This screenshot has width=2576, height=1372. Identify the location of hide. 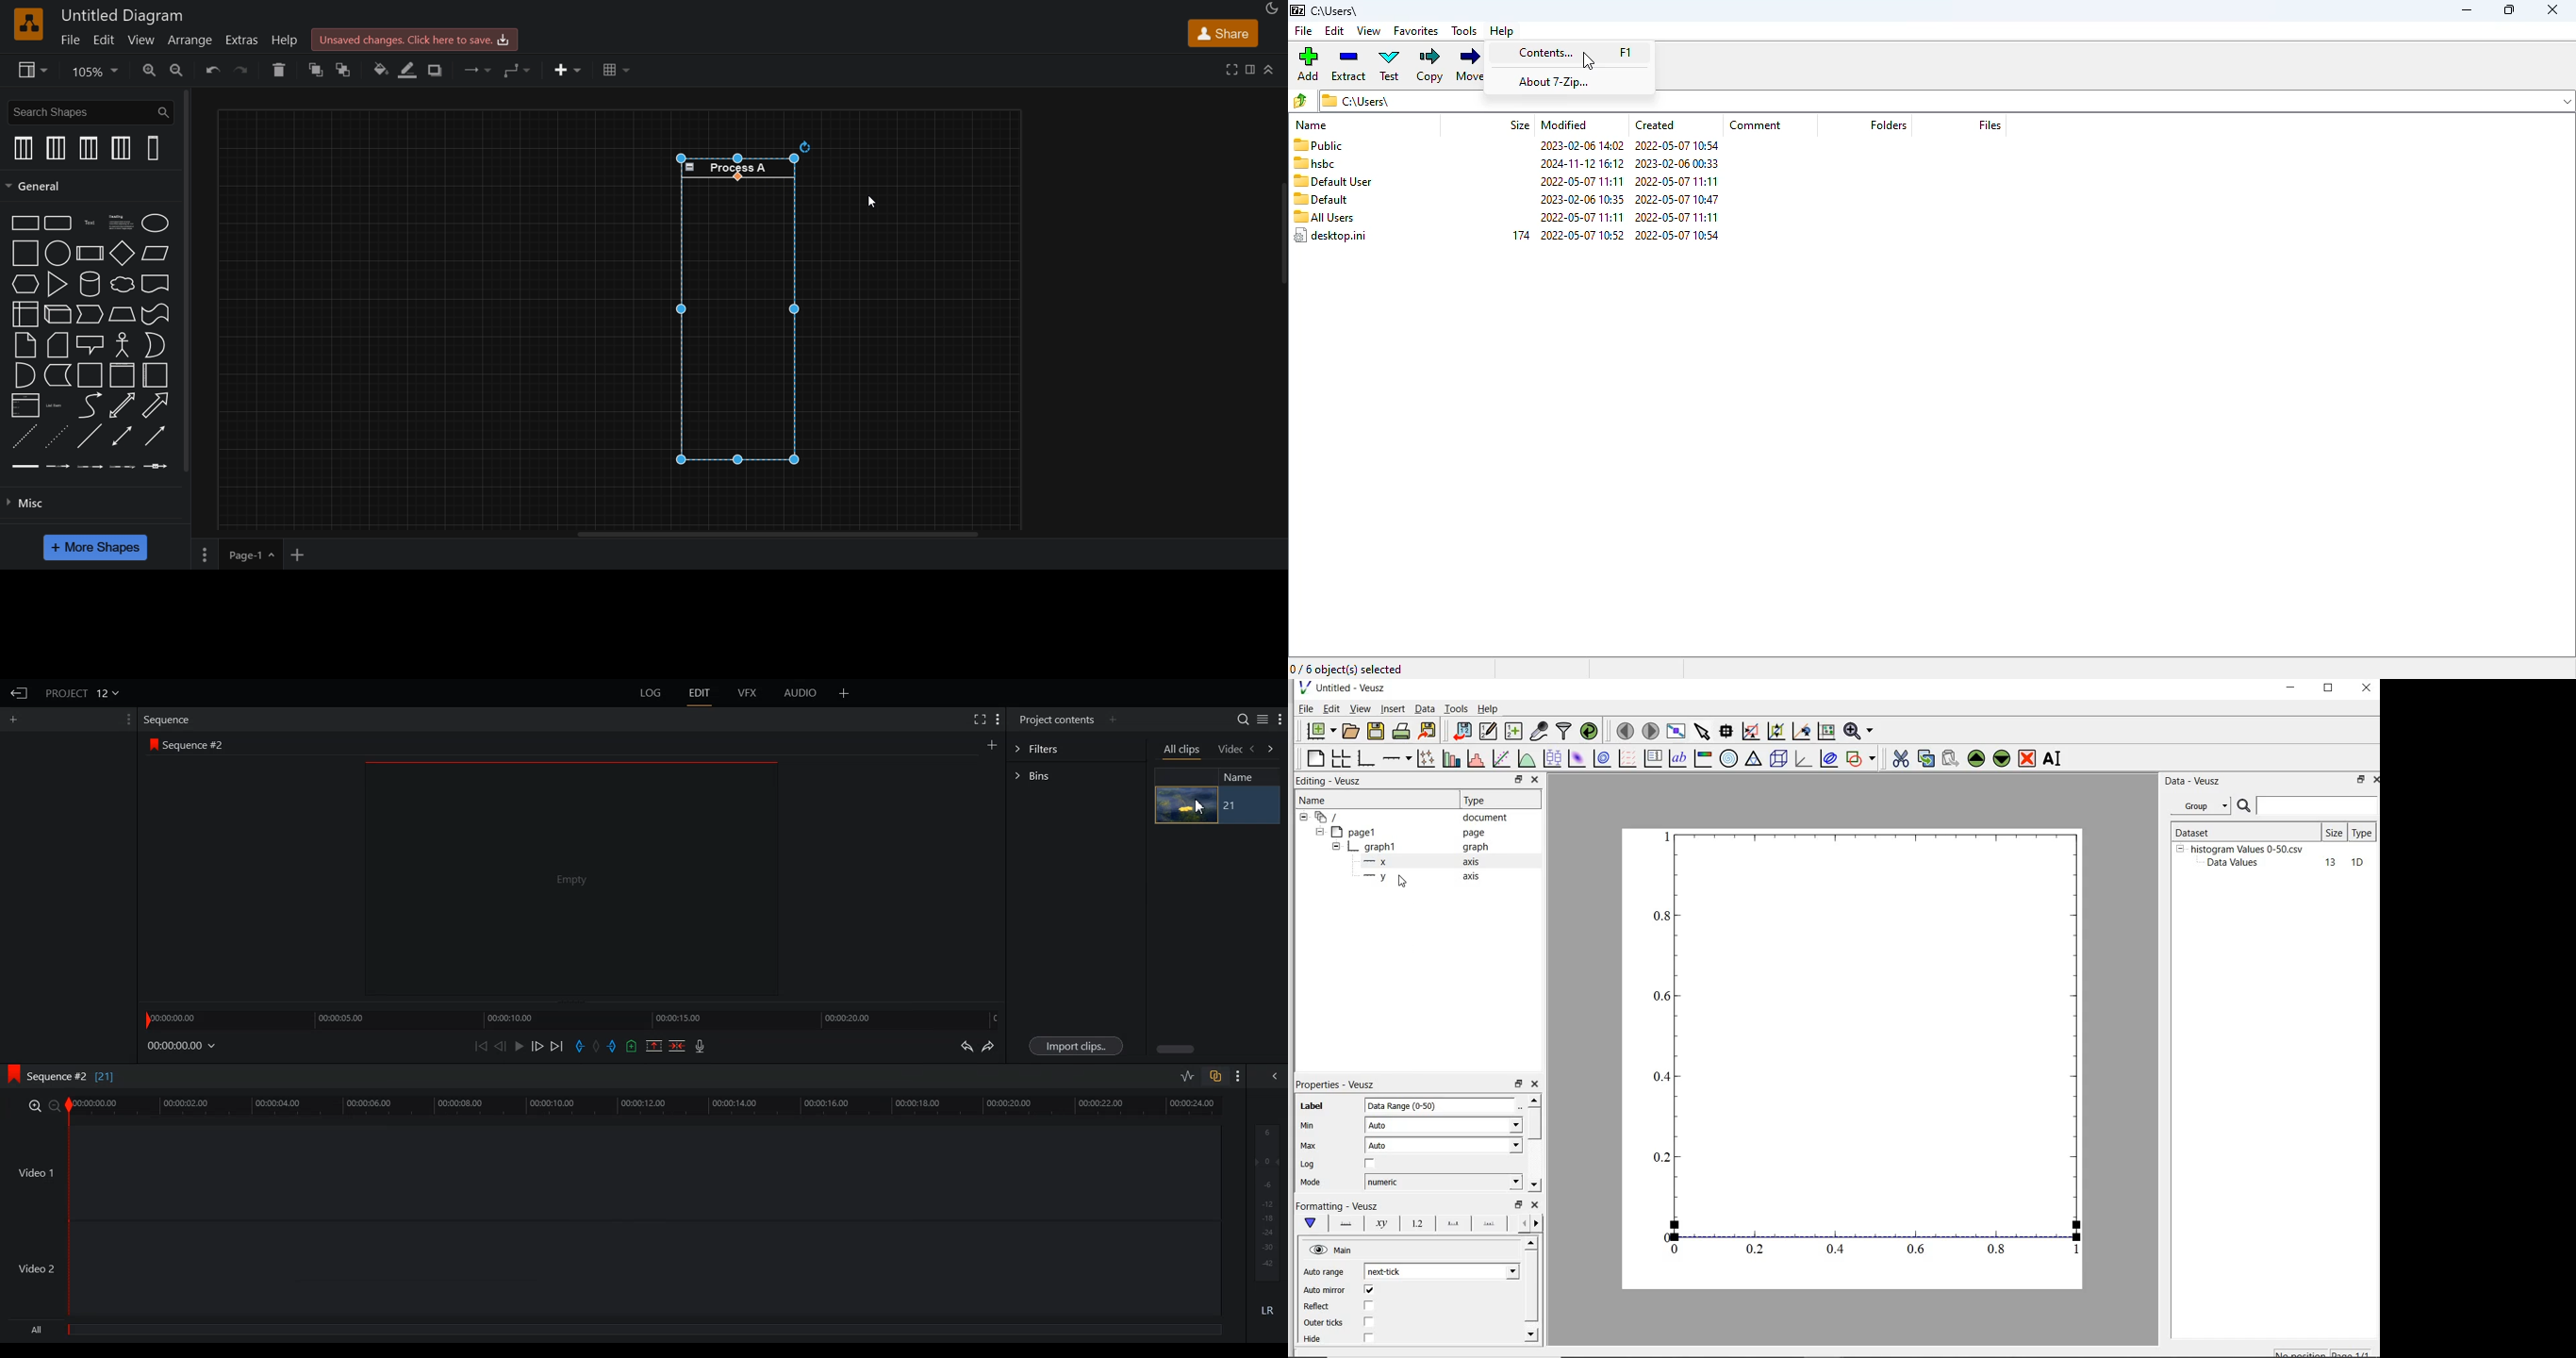
(2180, 848).